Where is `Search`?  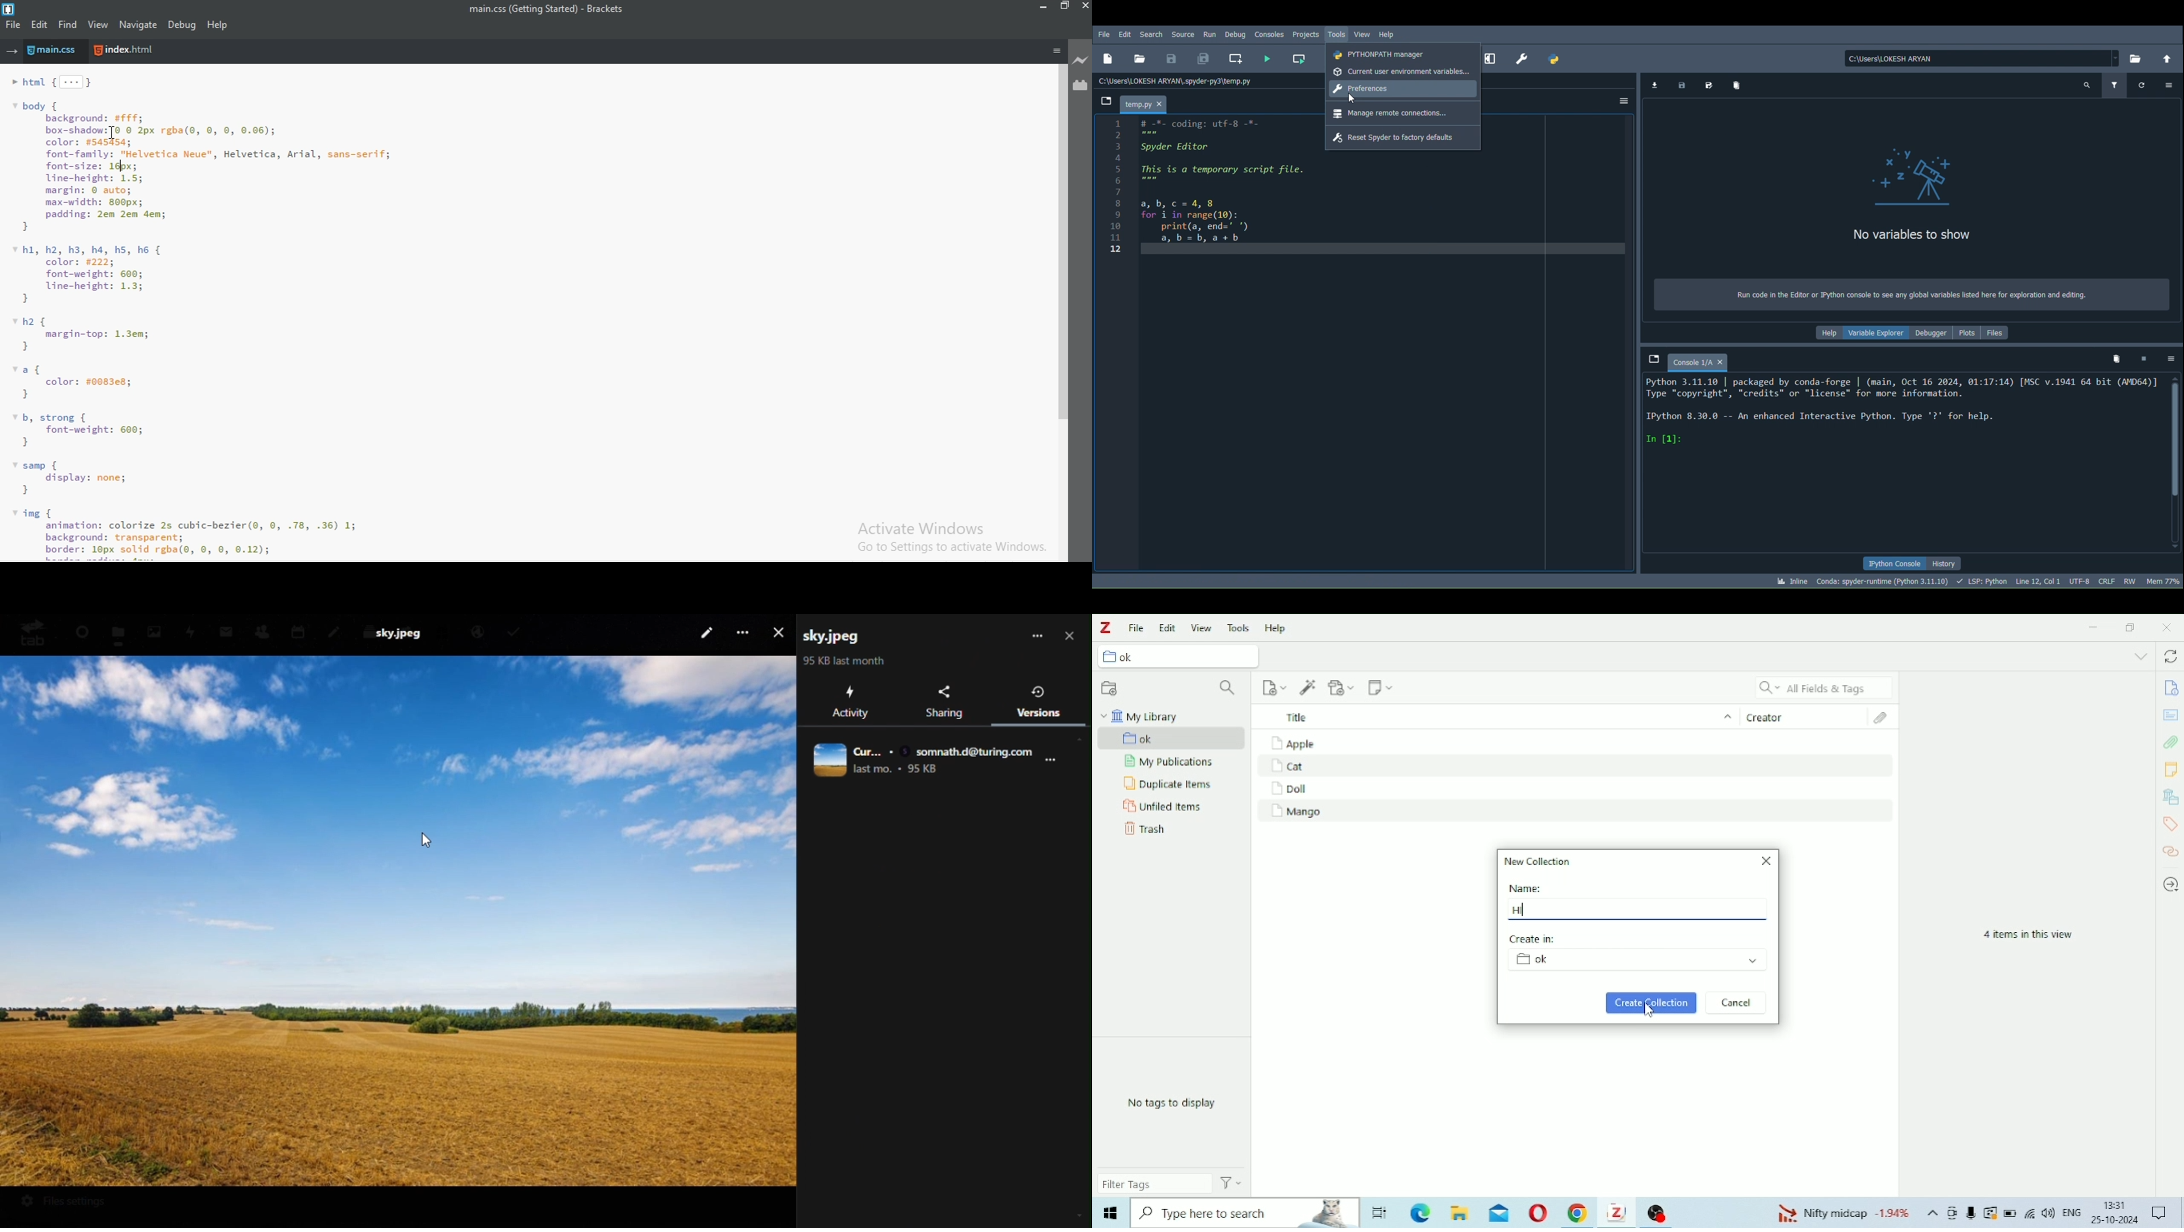
Search is located at coordinates (1154, 35).